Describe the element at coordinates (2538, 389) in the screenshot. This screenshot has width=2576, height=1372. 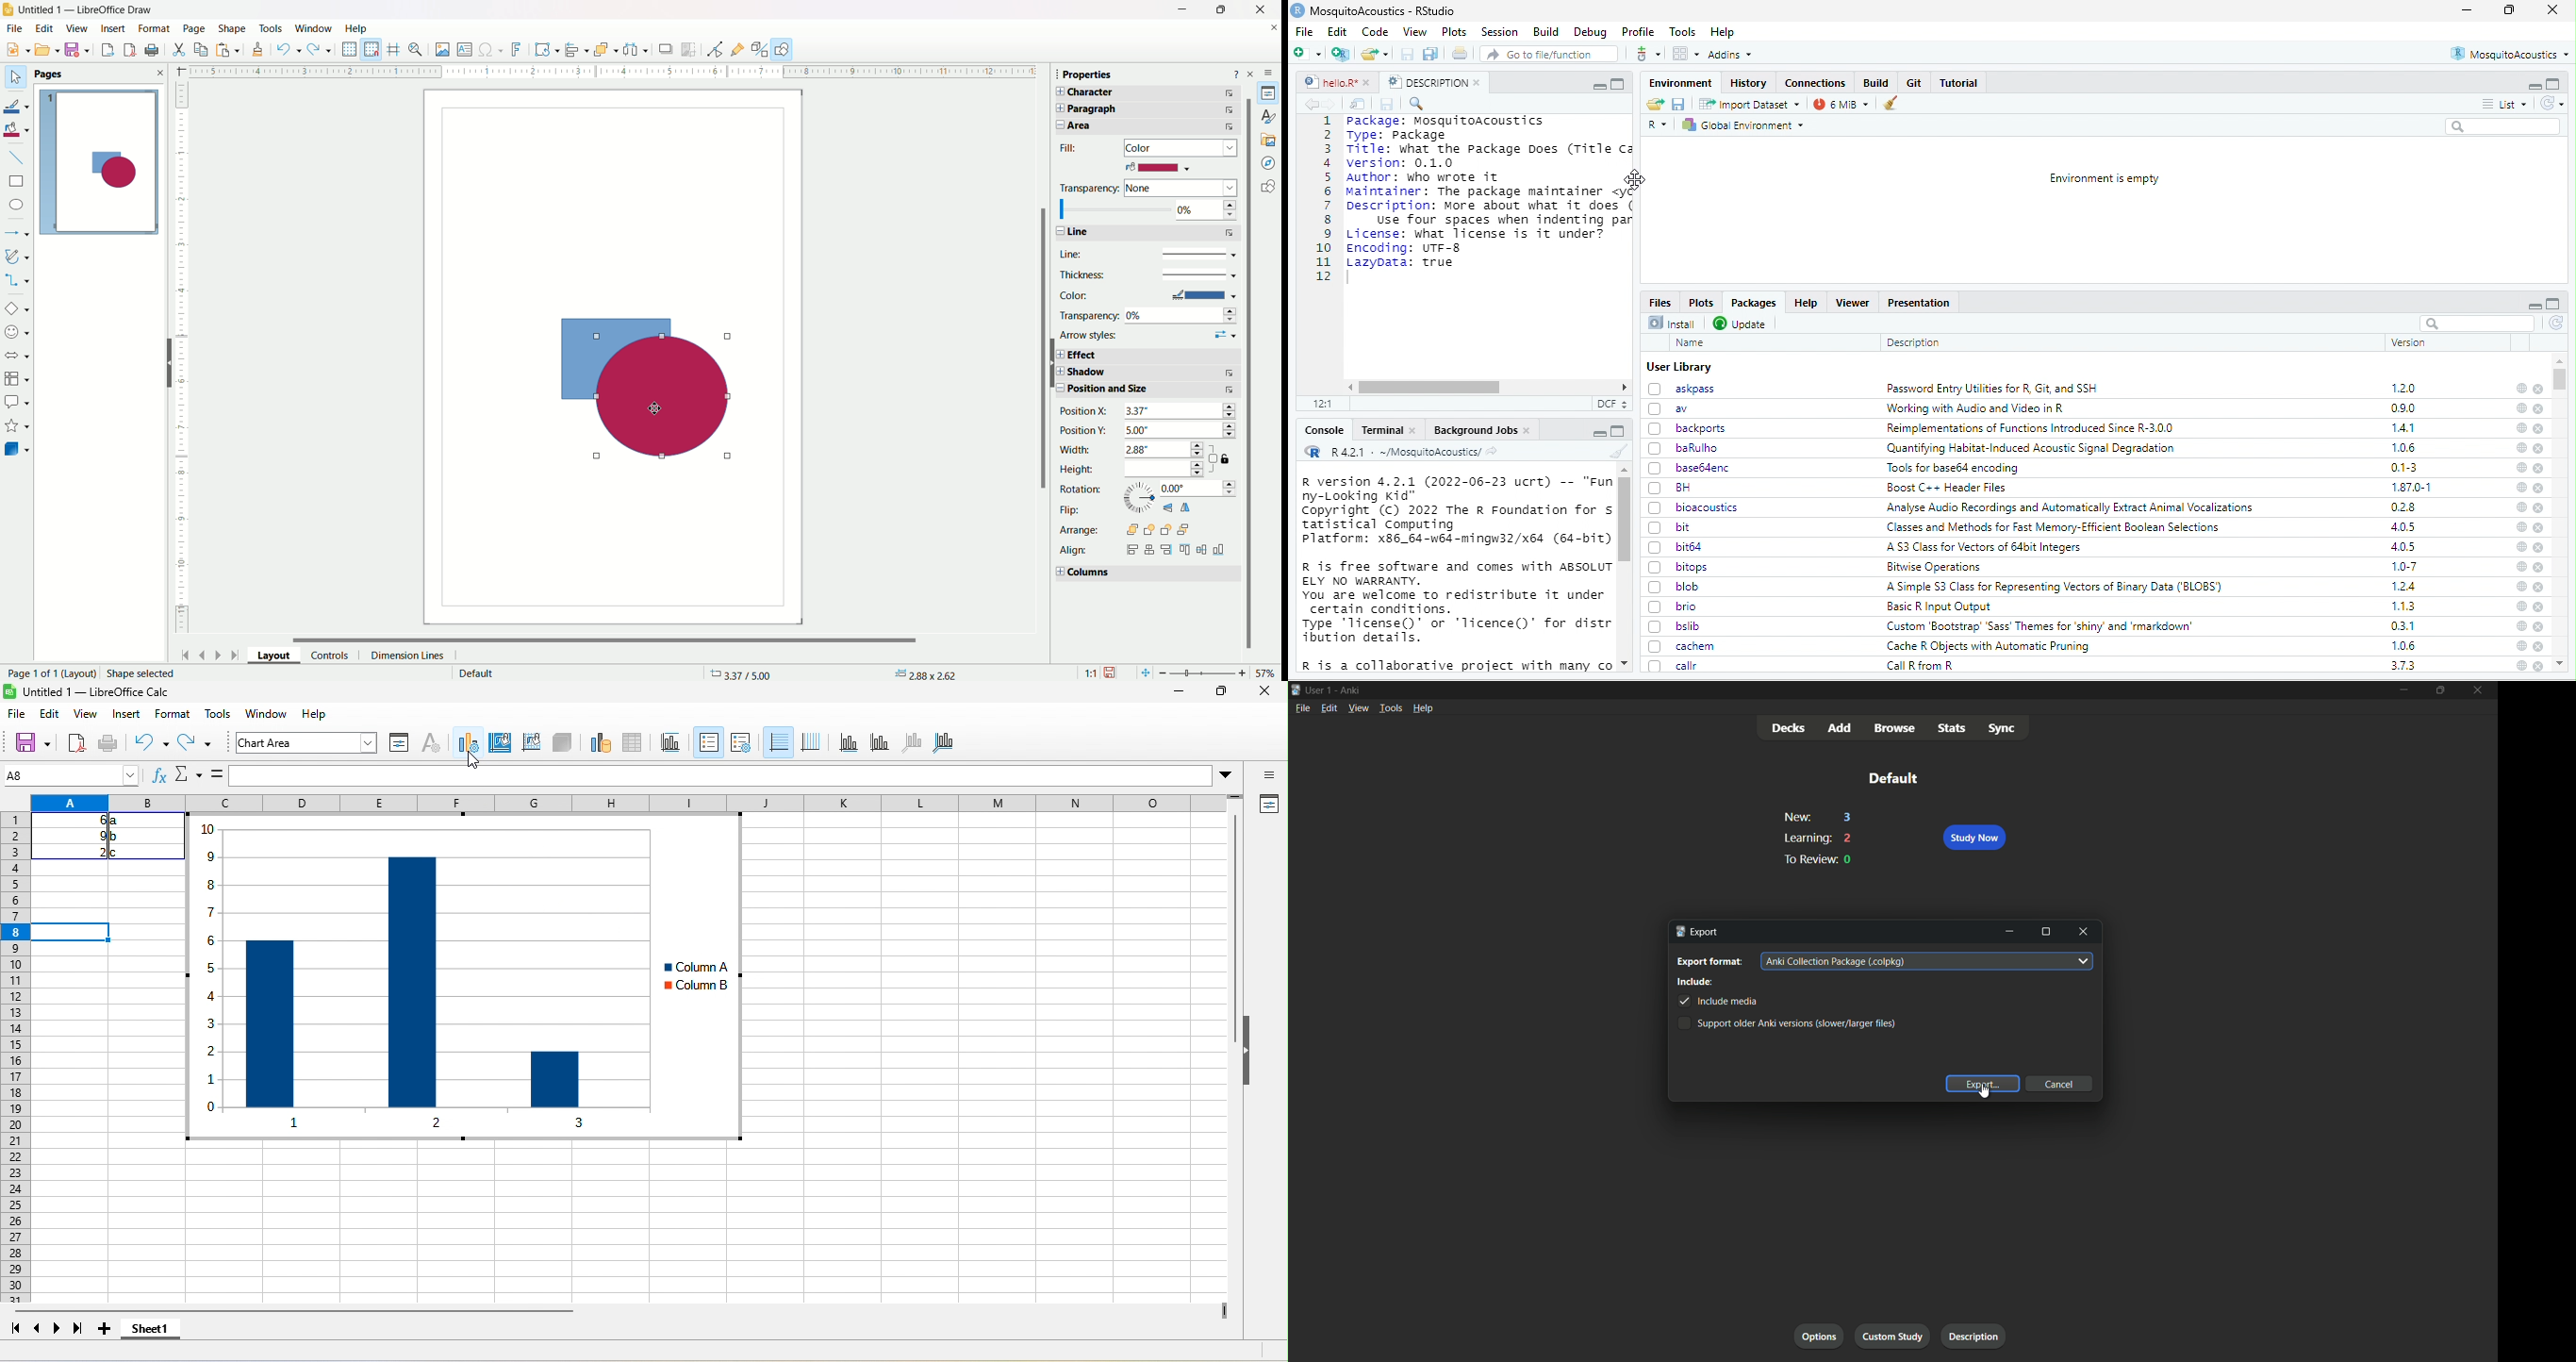
I see `close` at that location.